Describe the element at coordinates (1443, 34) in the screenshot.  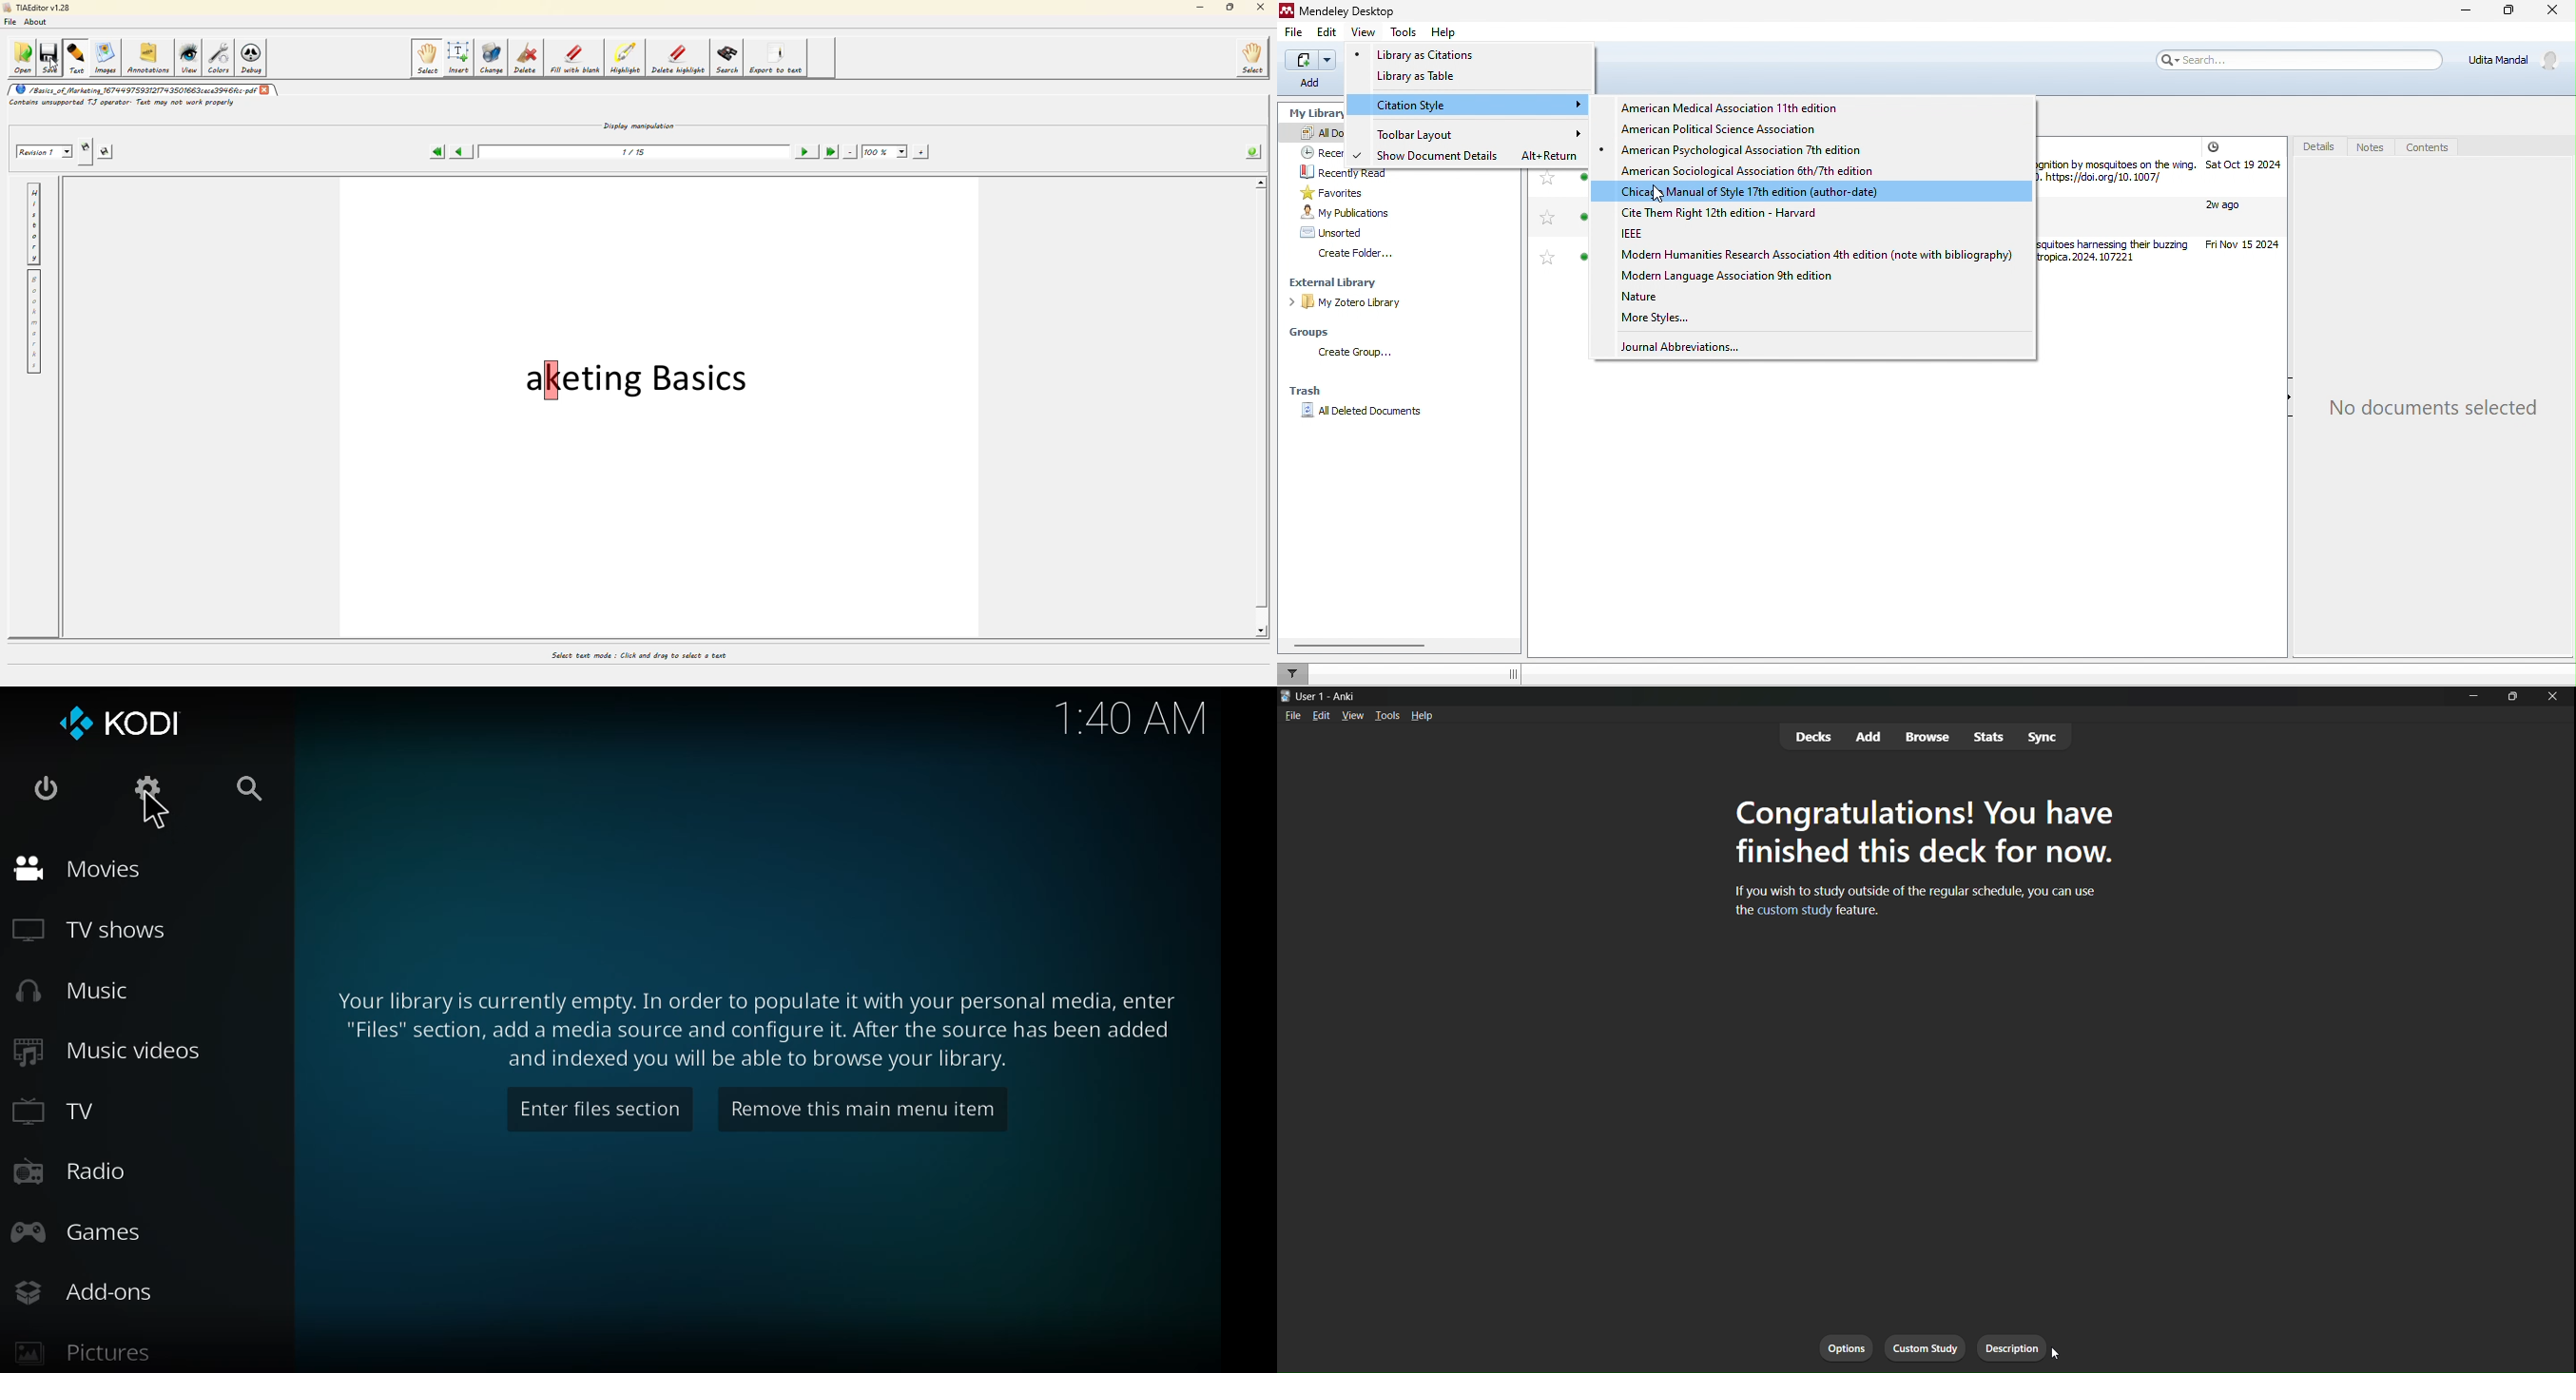
I see `help` at that location.